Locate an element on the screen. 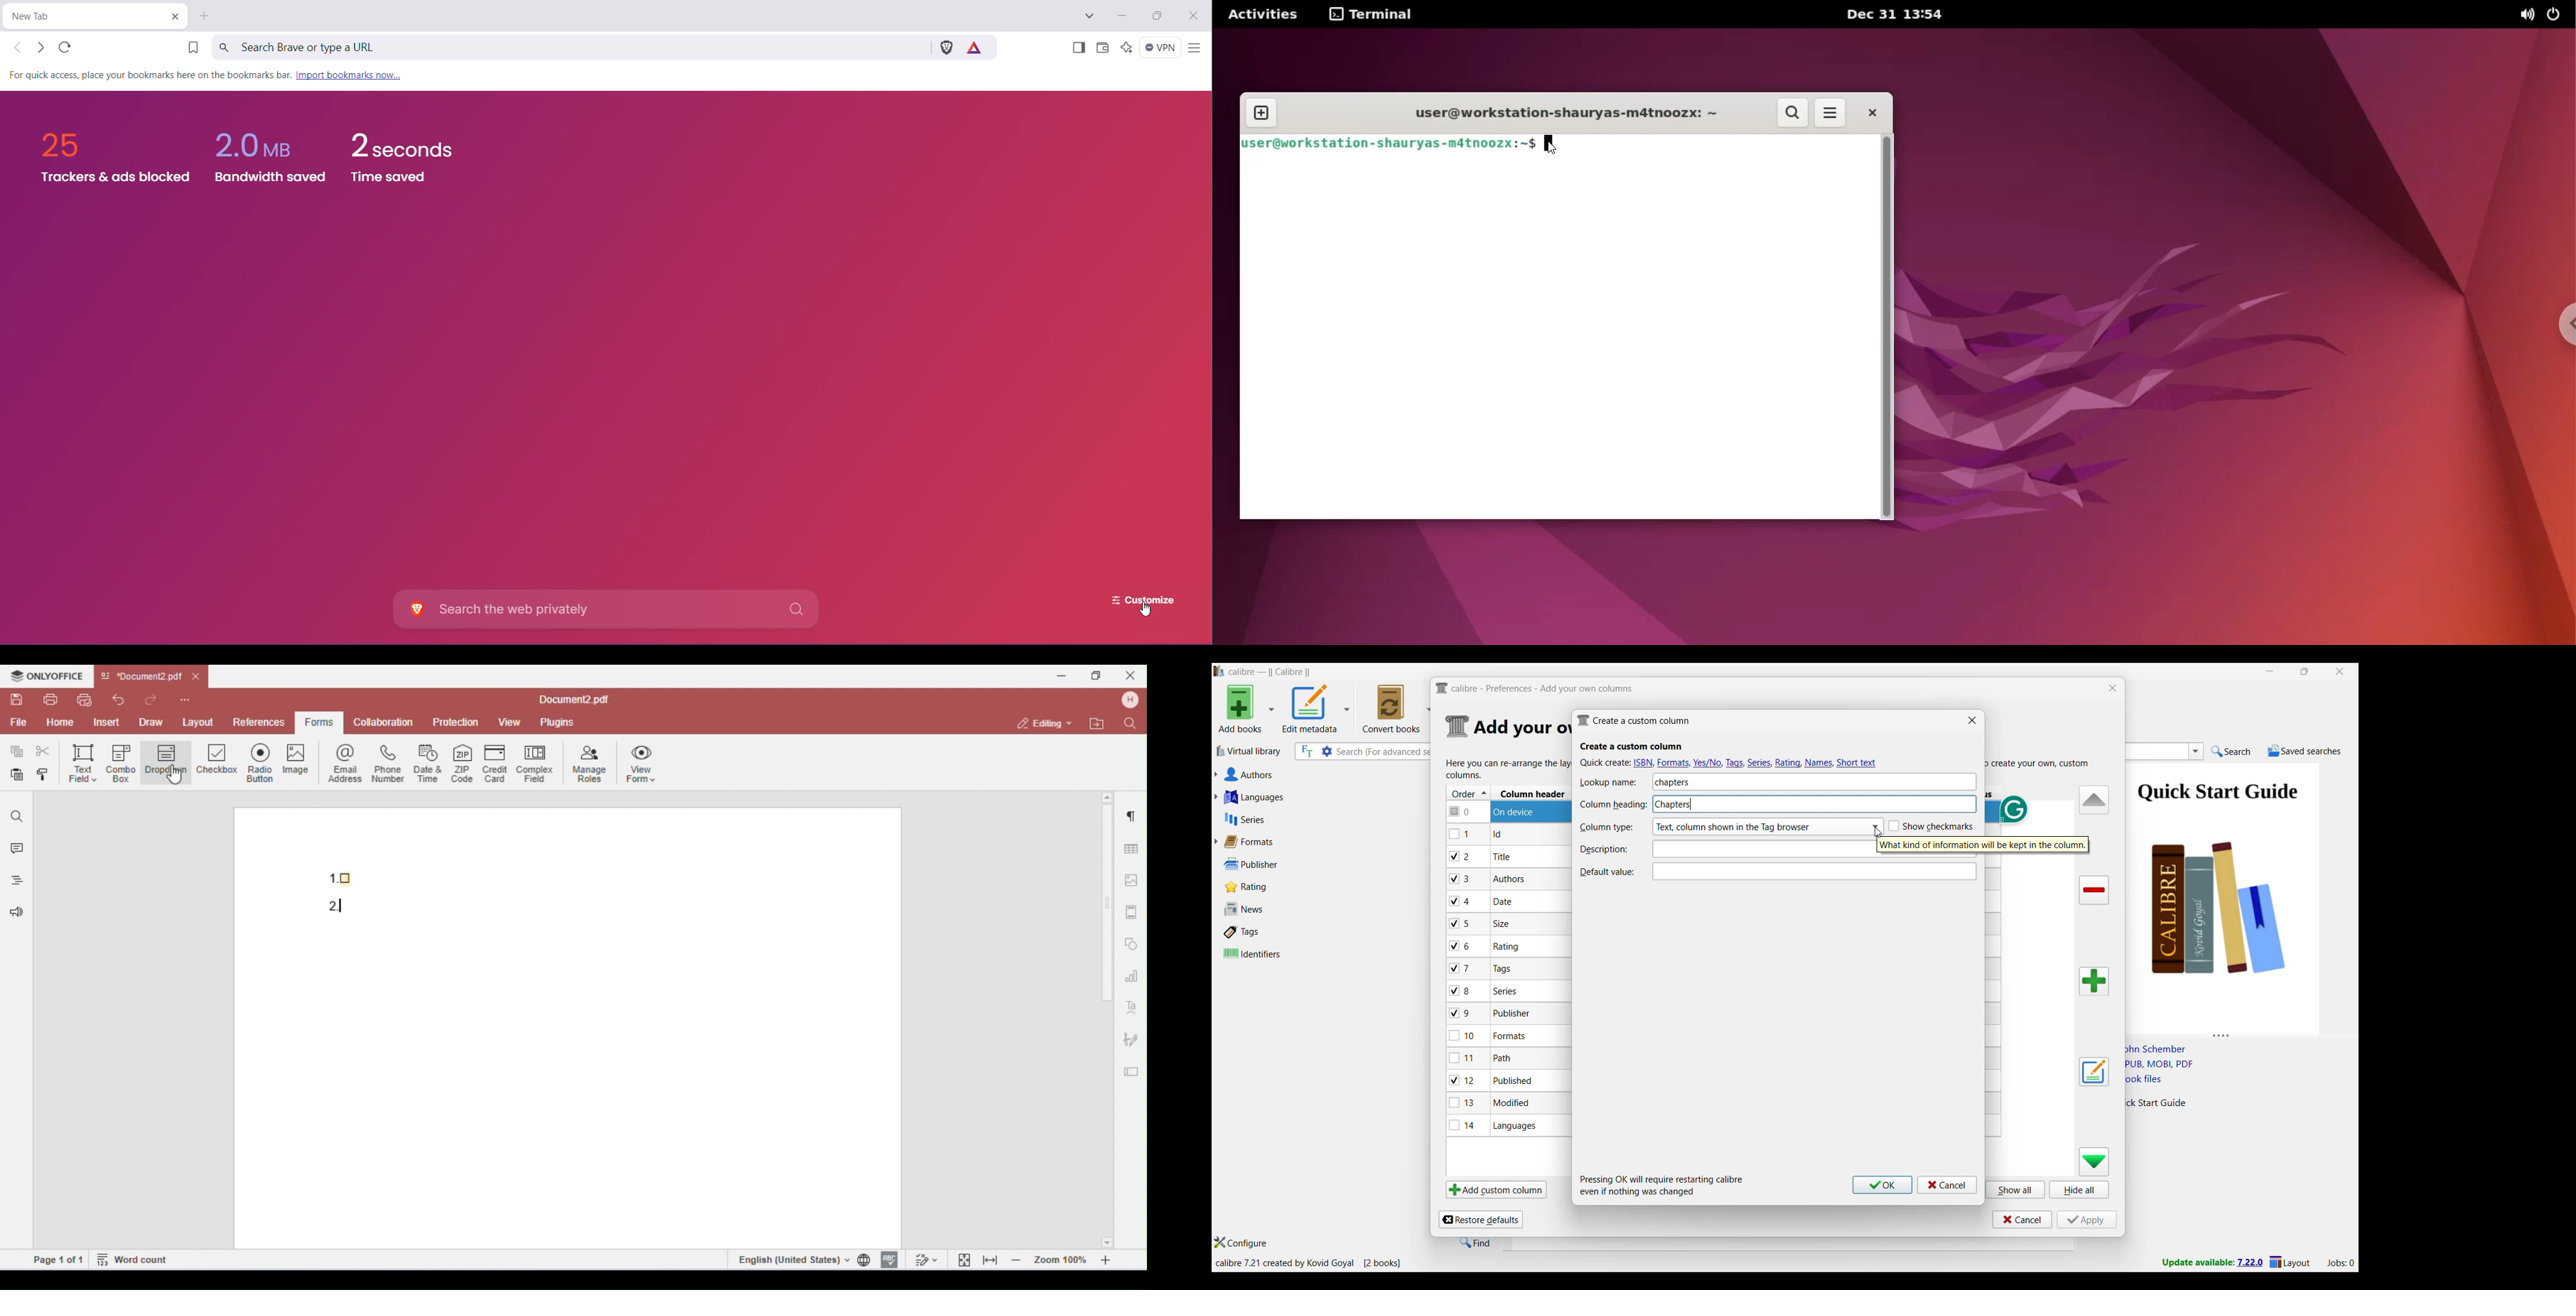 The image size is (2576, 1316). Search is located at coordinates (2231, 752).